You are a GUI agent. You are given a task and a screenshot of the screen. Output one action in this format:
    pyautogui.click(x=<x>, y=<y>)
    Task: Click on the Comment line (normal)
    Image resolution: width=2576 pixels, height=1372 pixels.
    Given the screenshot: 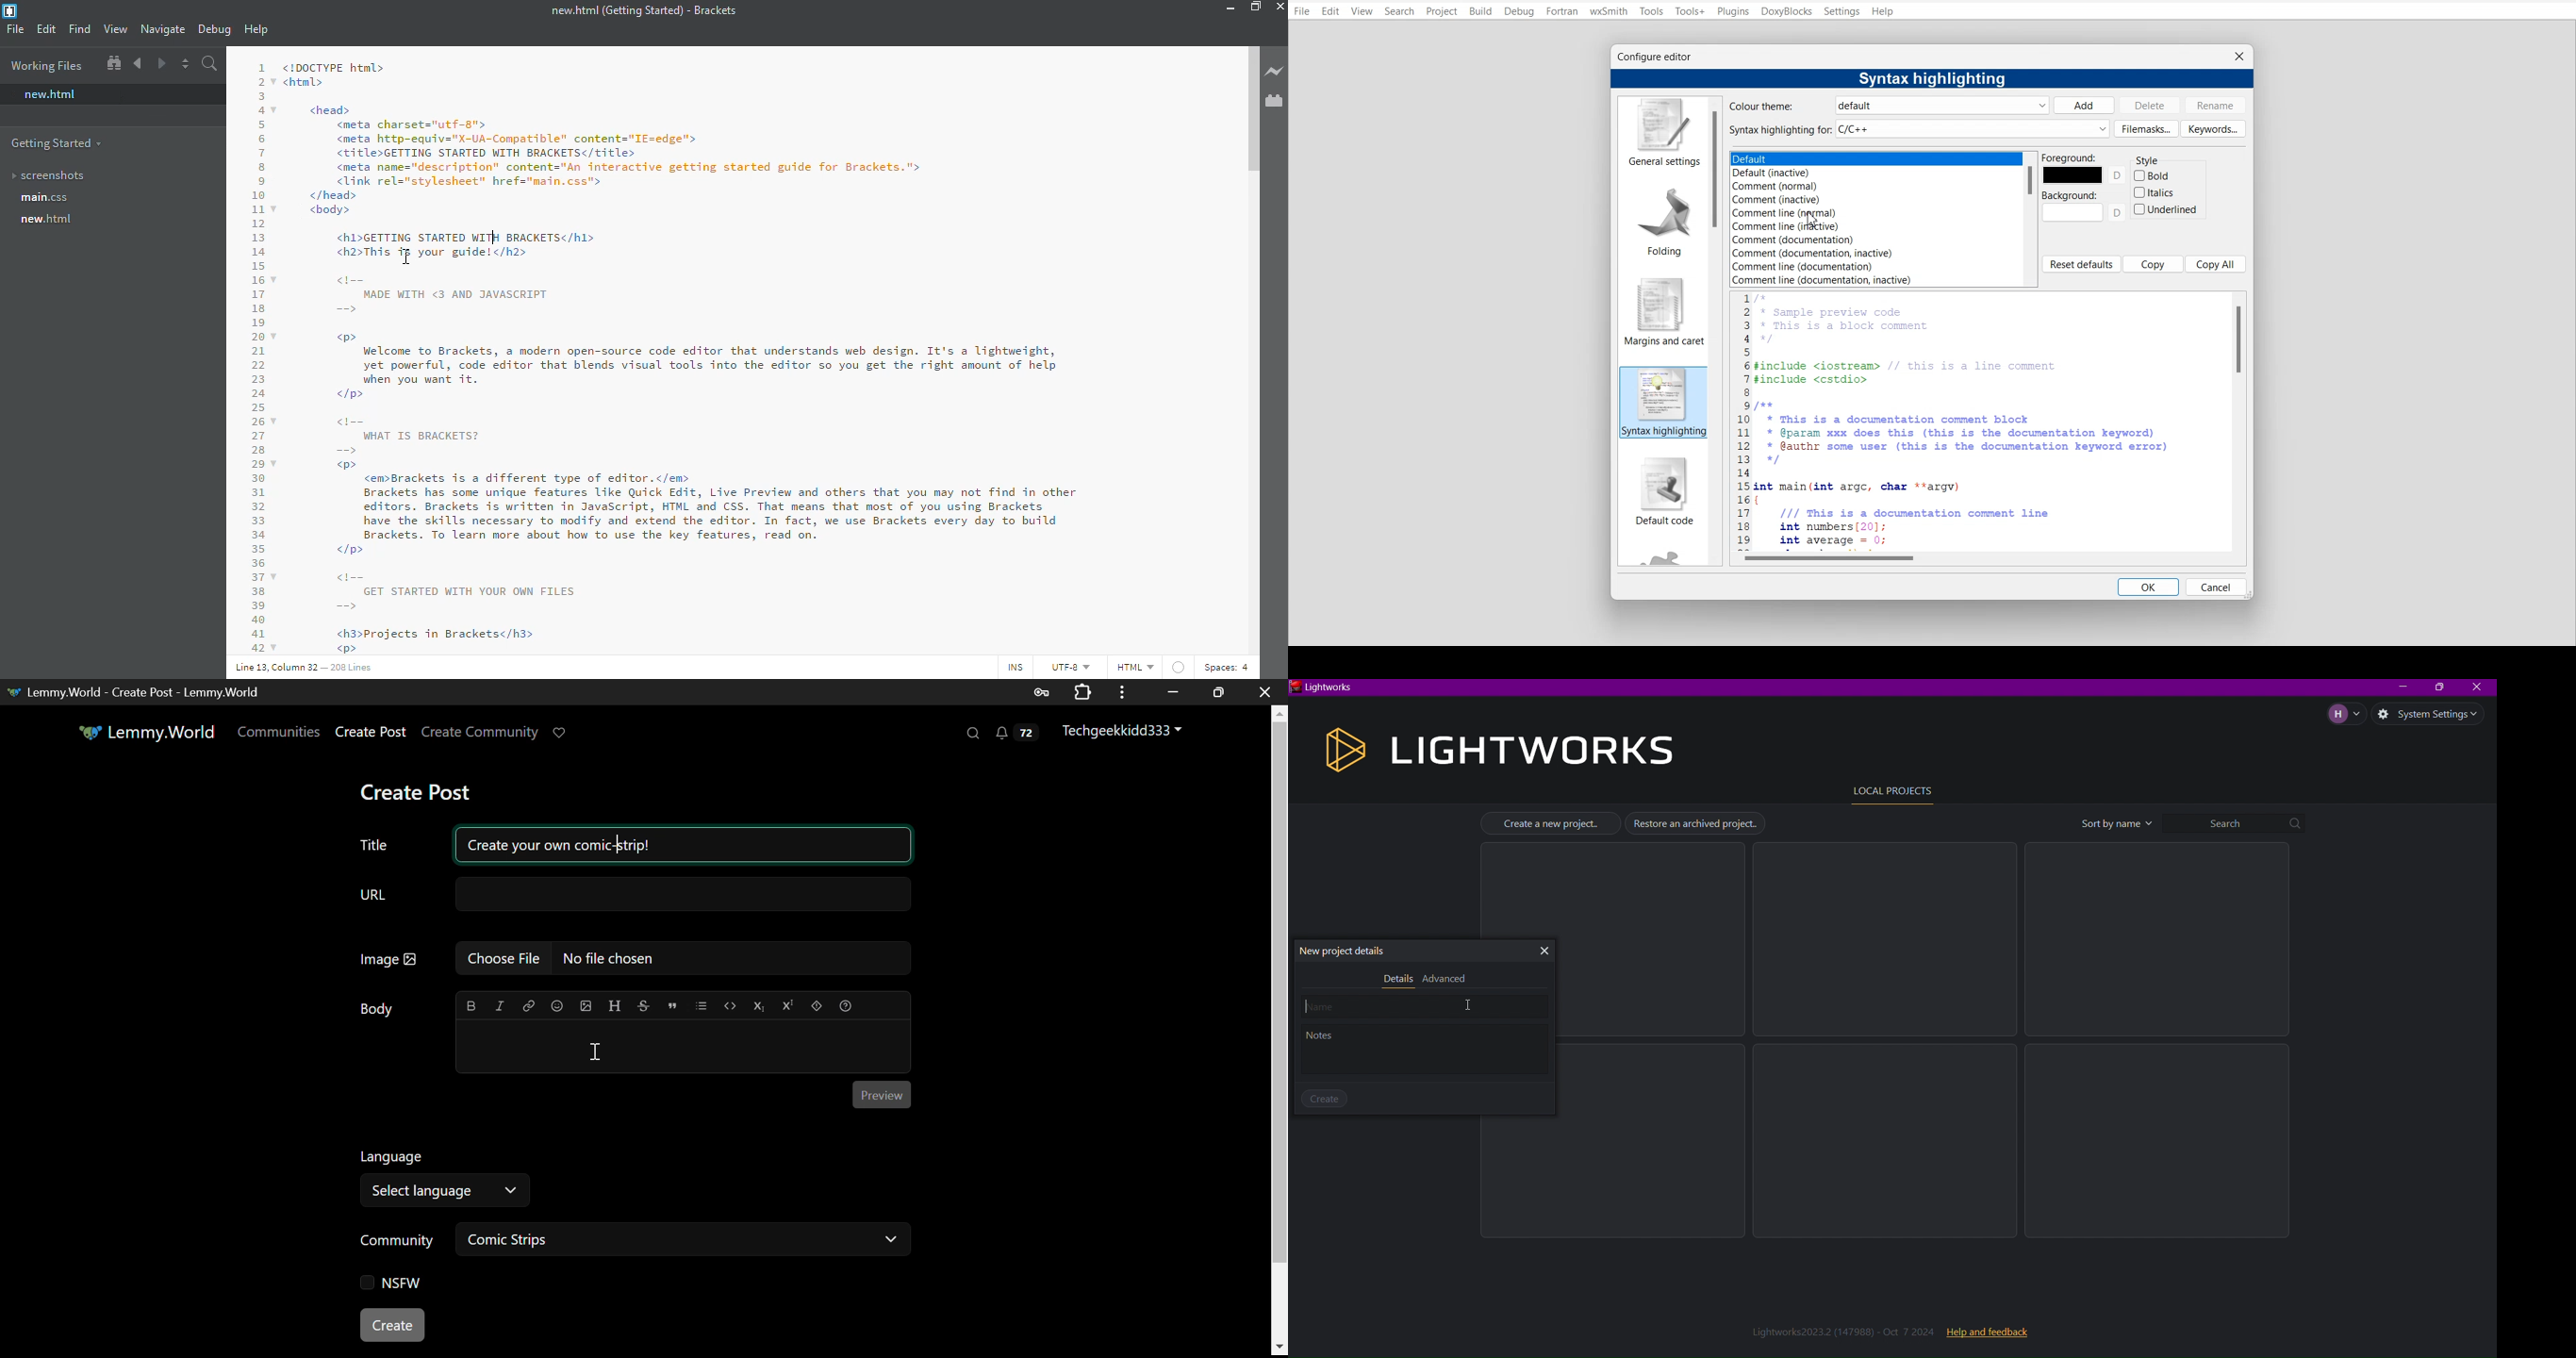 What is the action you would take?
    pyautogui.click(x=1818, y=214)
    